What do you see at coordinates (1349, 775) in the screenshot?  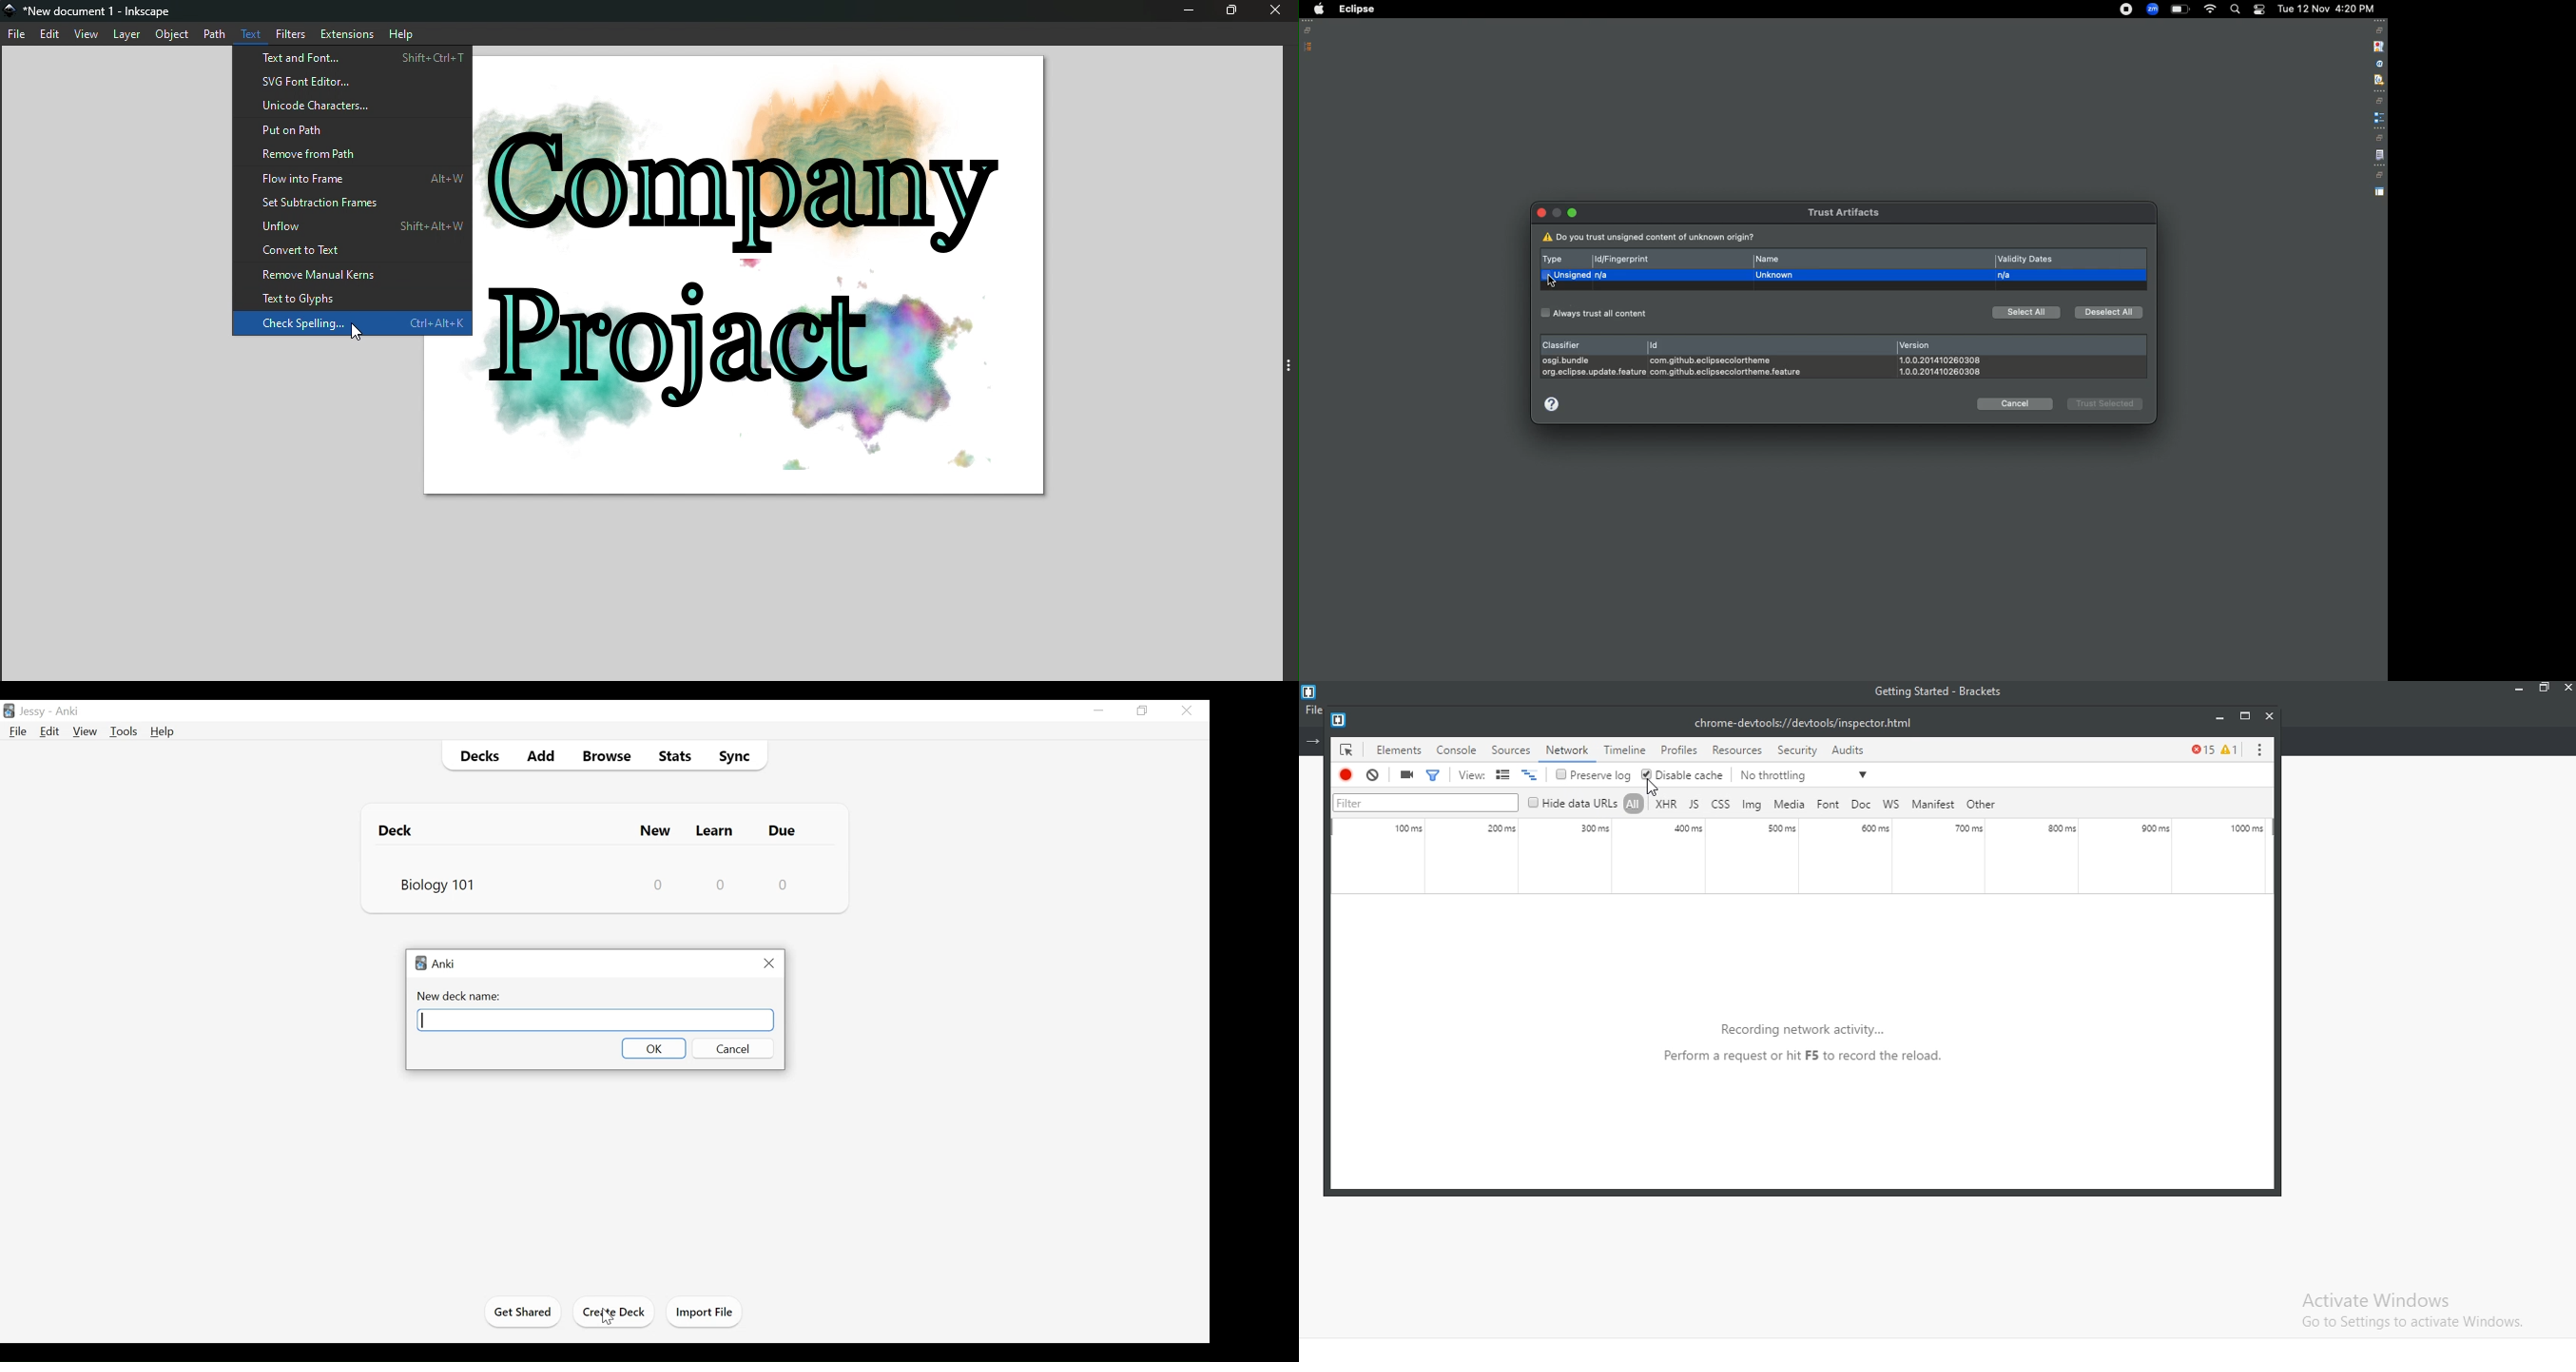 I see `stop` at bounding box center [1349, 775].